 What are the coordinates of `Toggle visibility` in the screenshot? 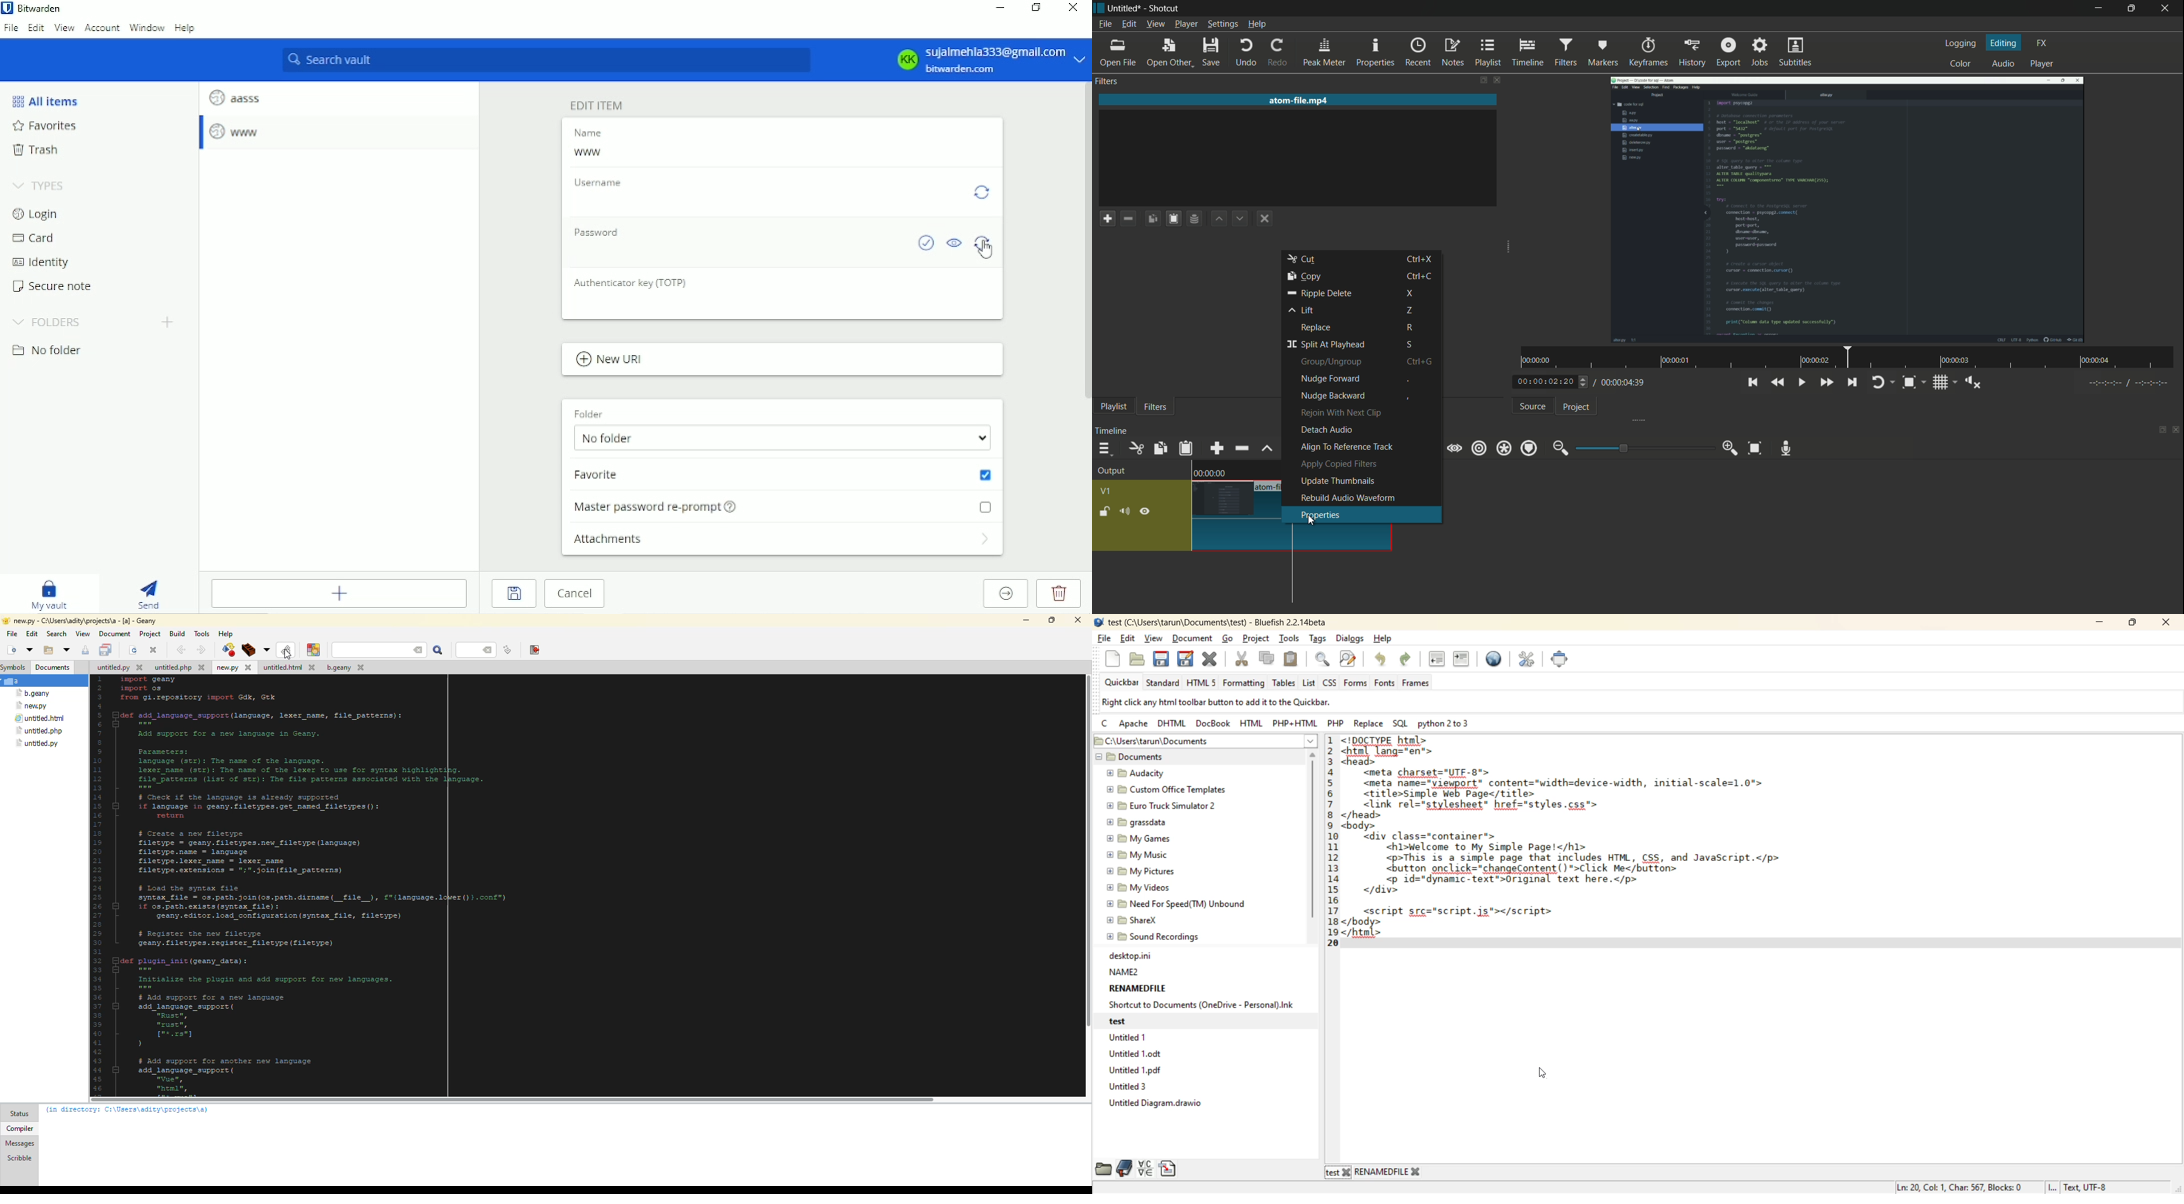 It's located at (955, 244).